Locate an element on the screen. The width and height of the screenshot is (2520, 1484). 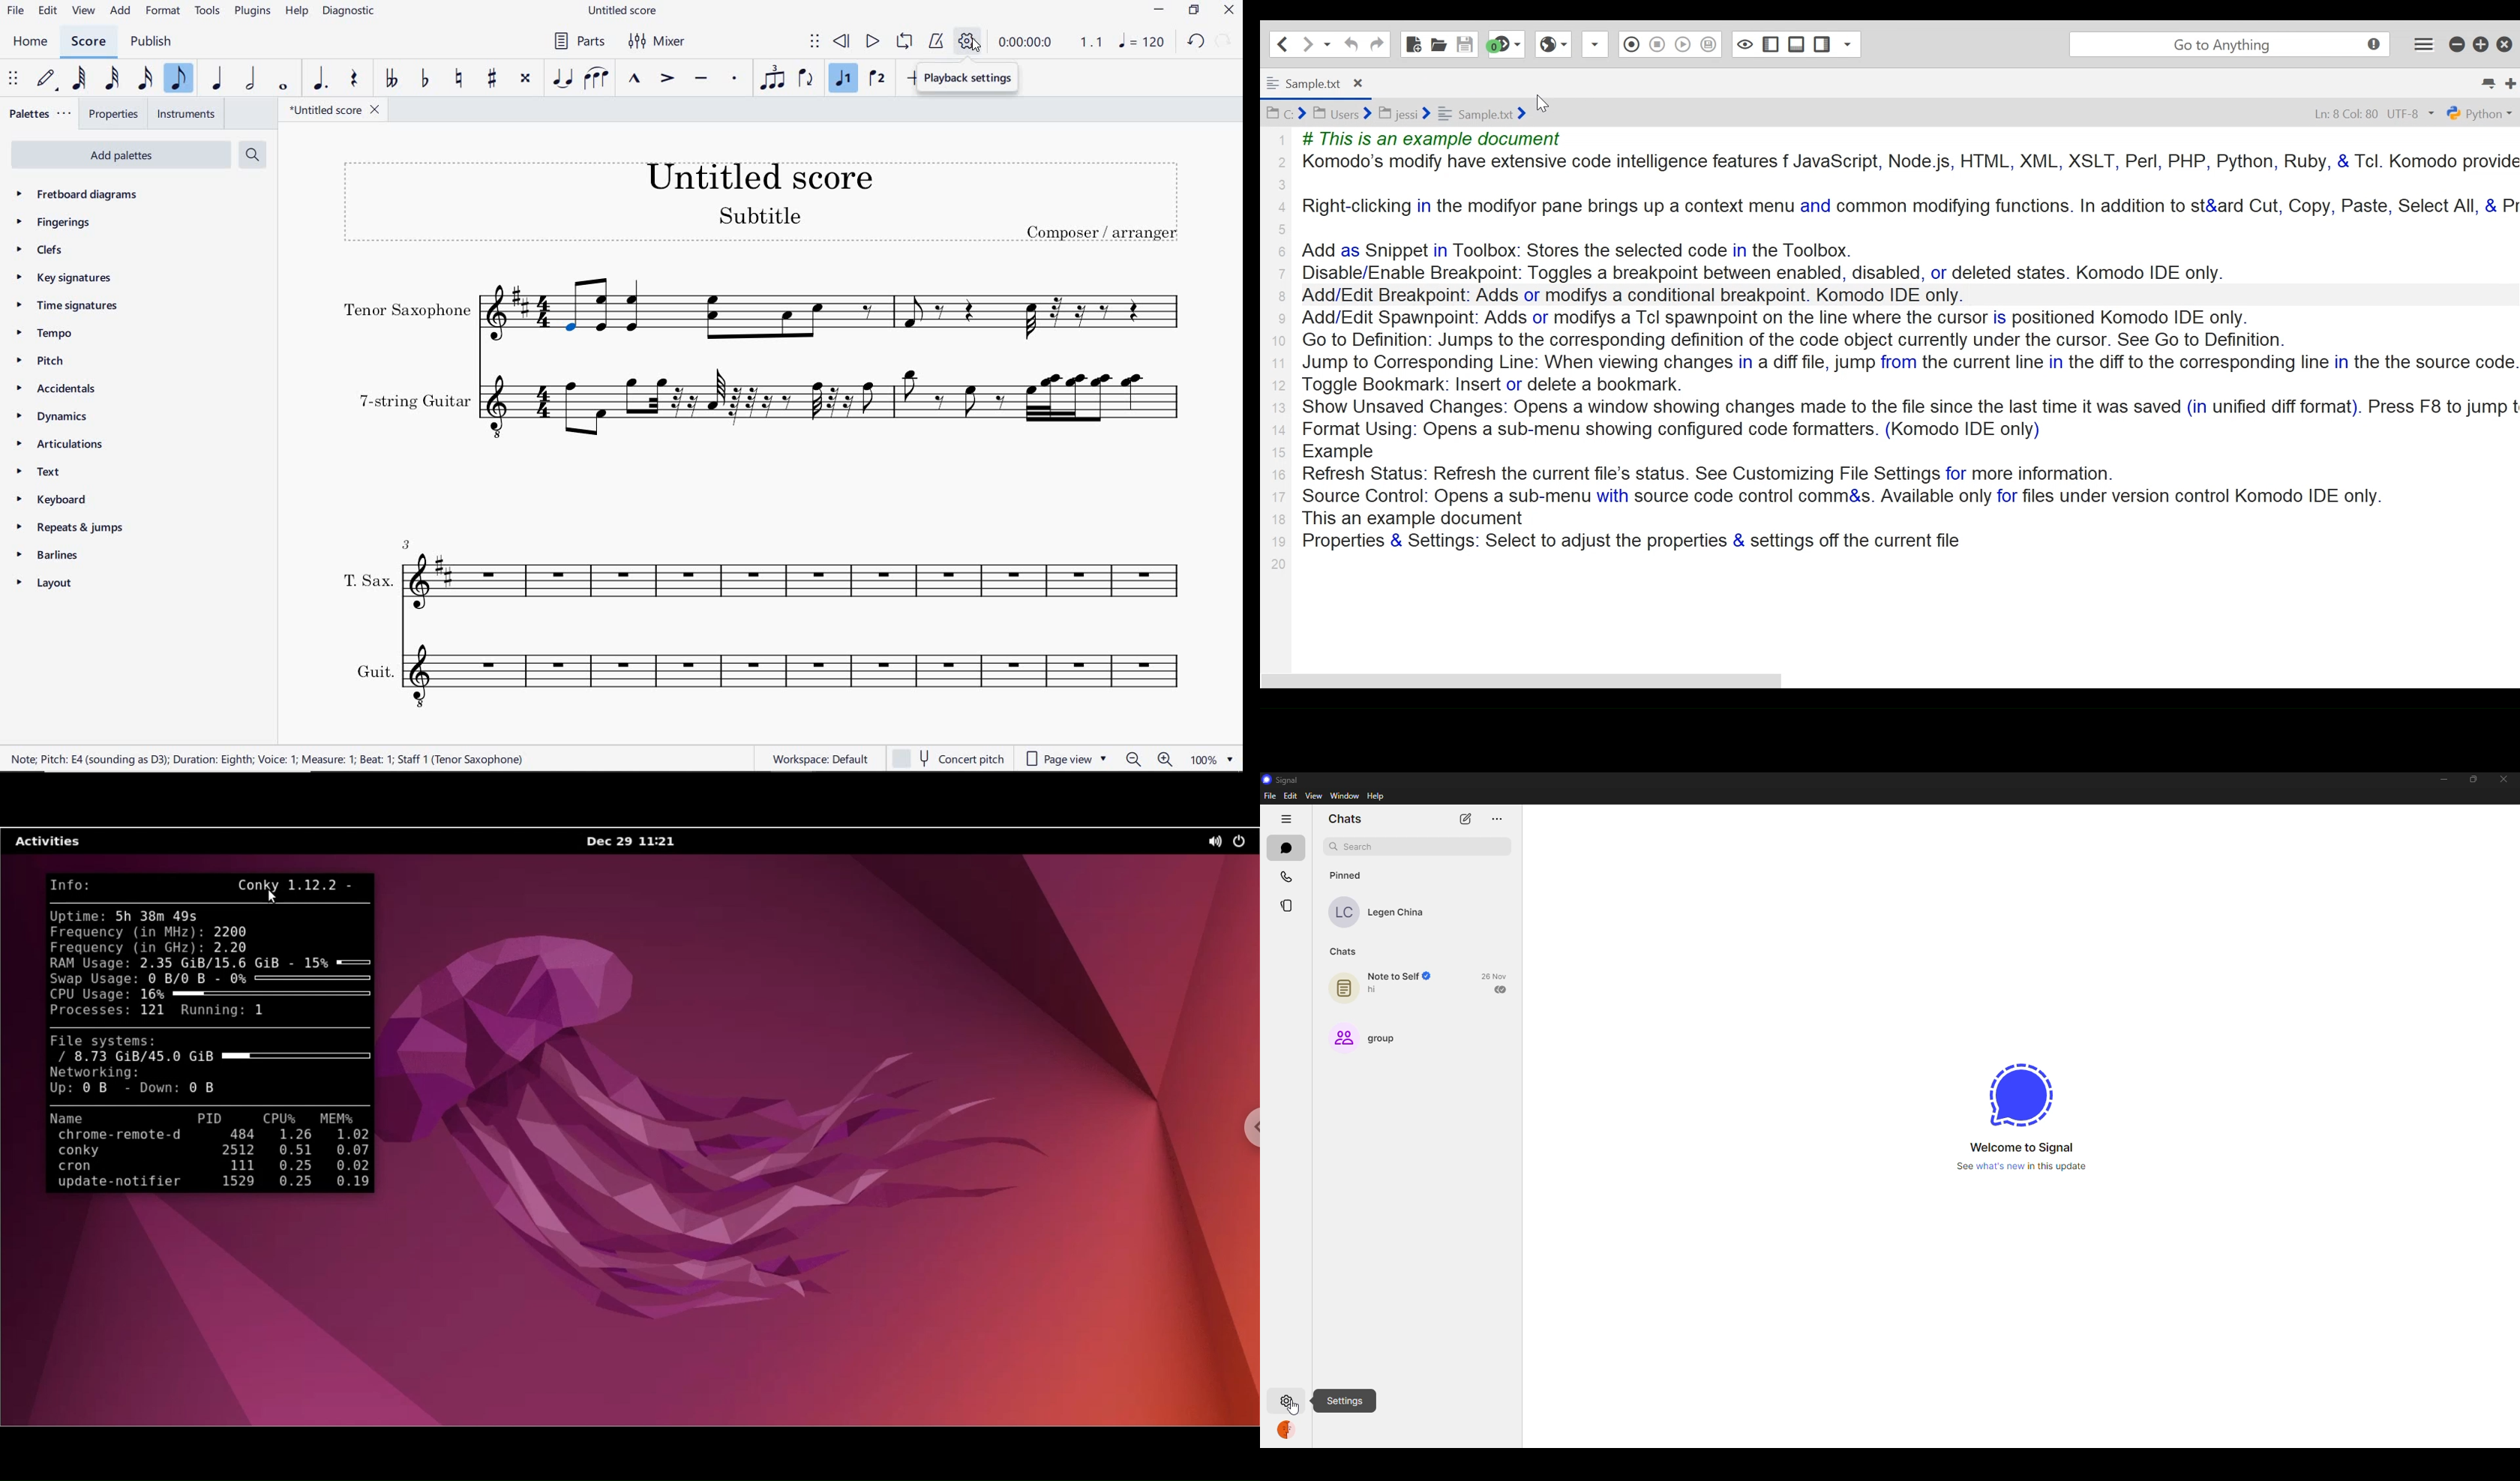
TIE is located at coordinates (562, 79).